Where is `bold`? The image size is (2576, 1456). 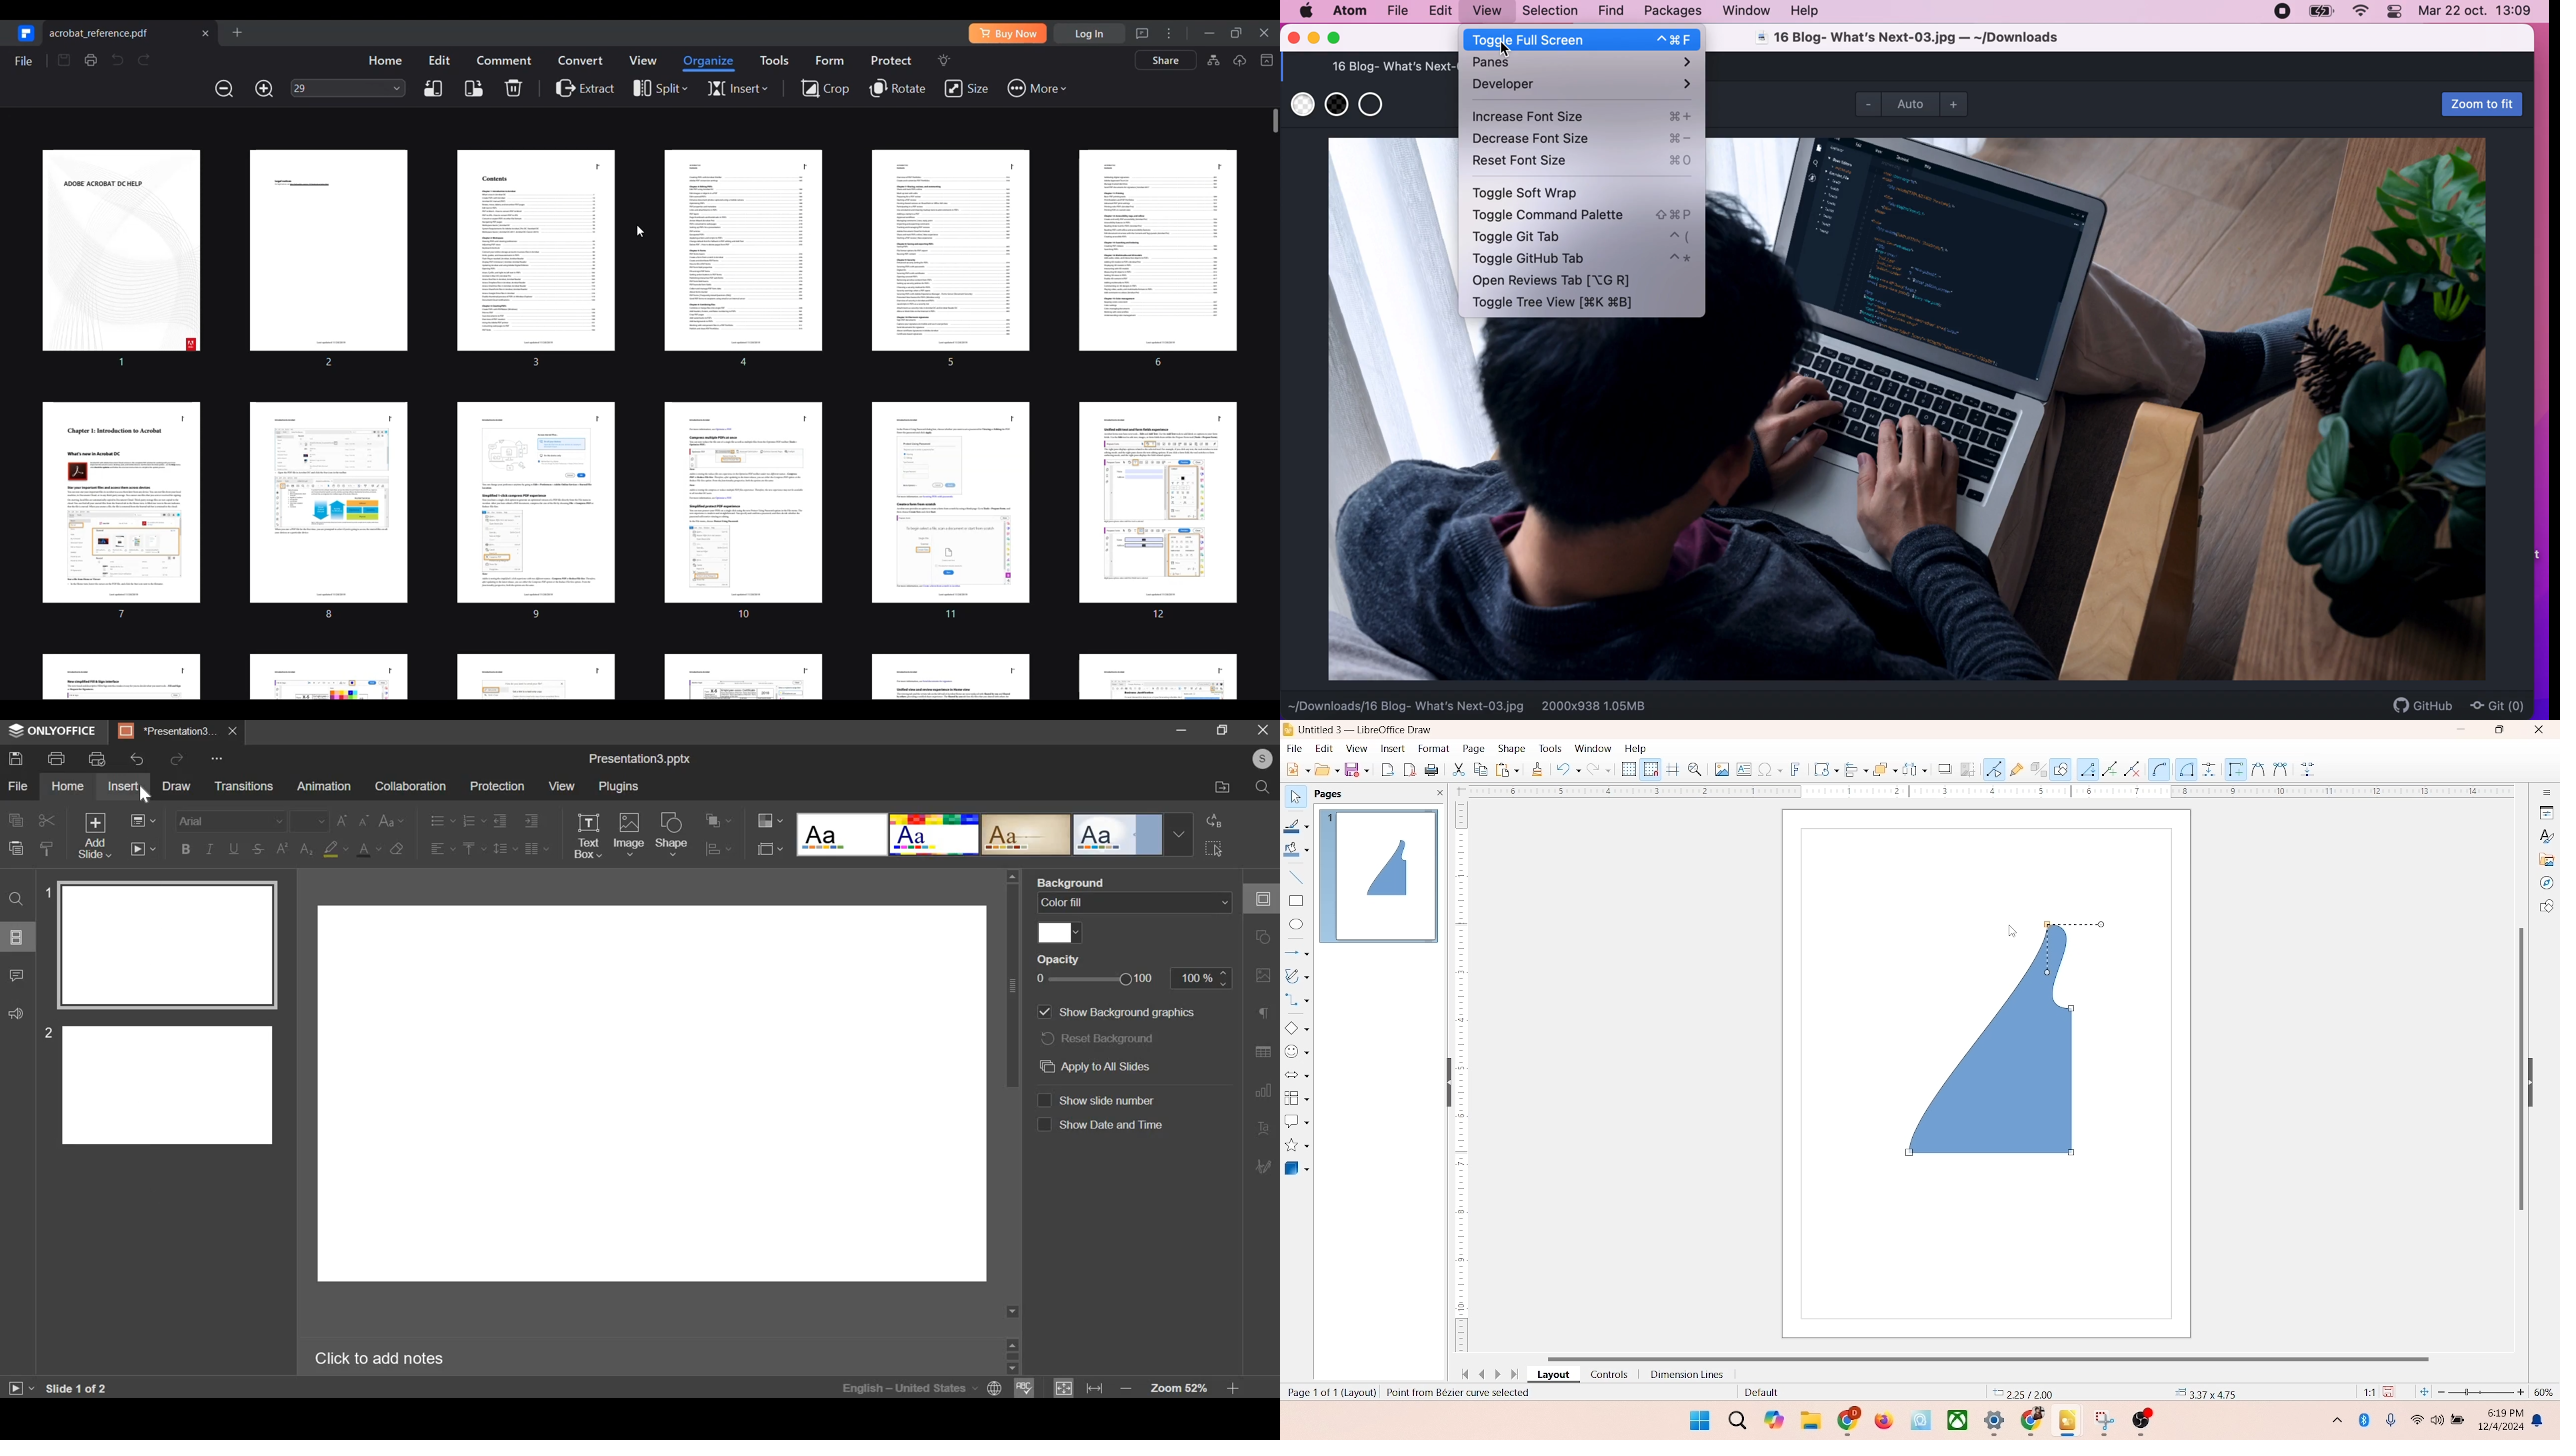 bold is located at coordinates (185, 849).